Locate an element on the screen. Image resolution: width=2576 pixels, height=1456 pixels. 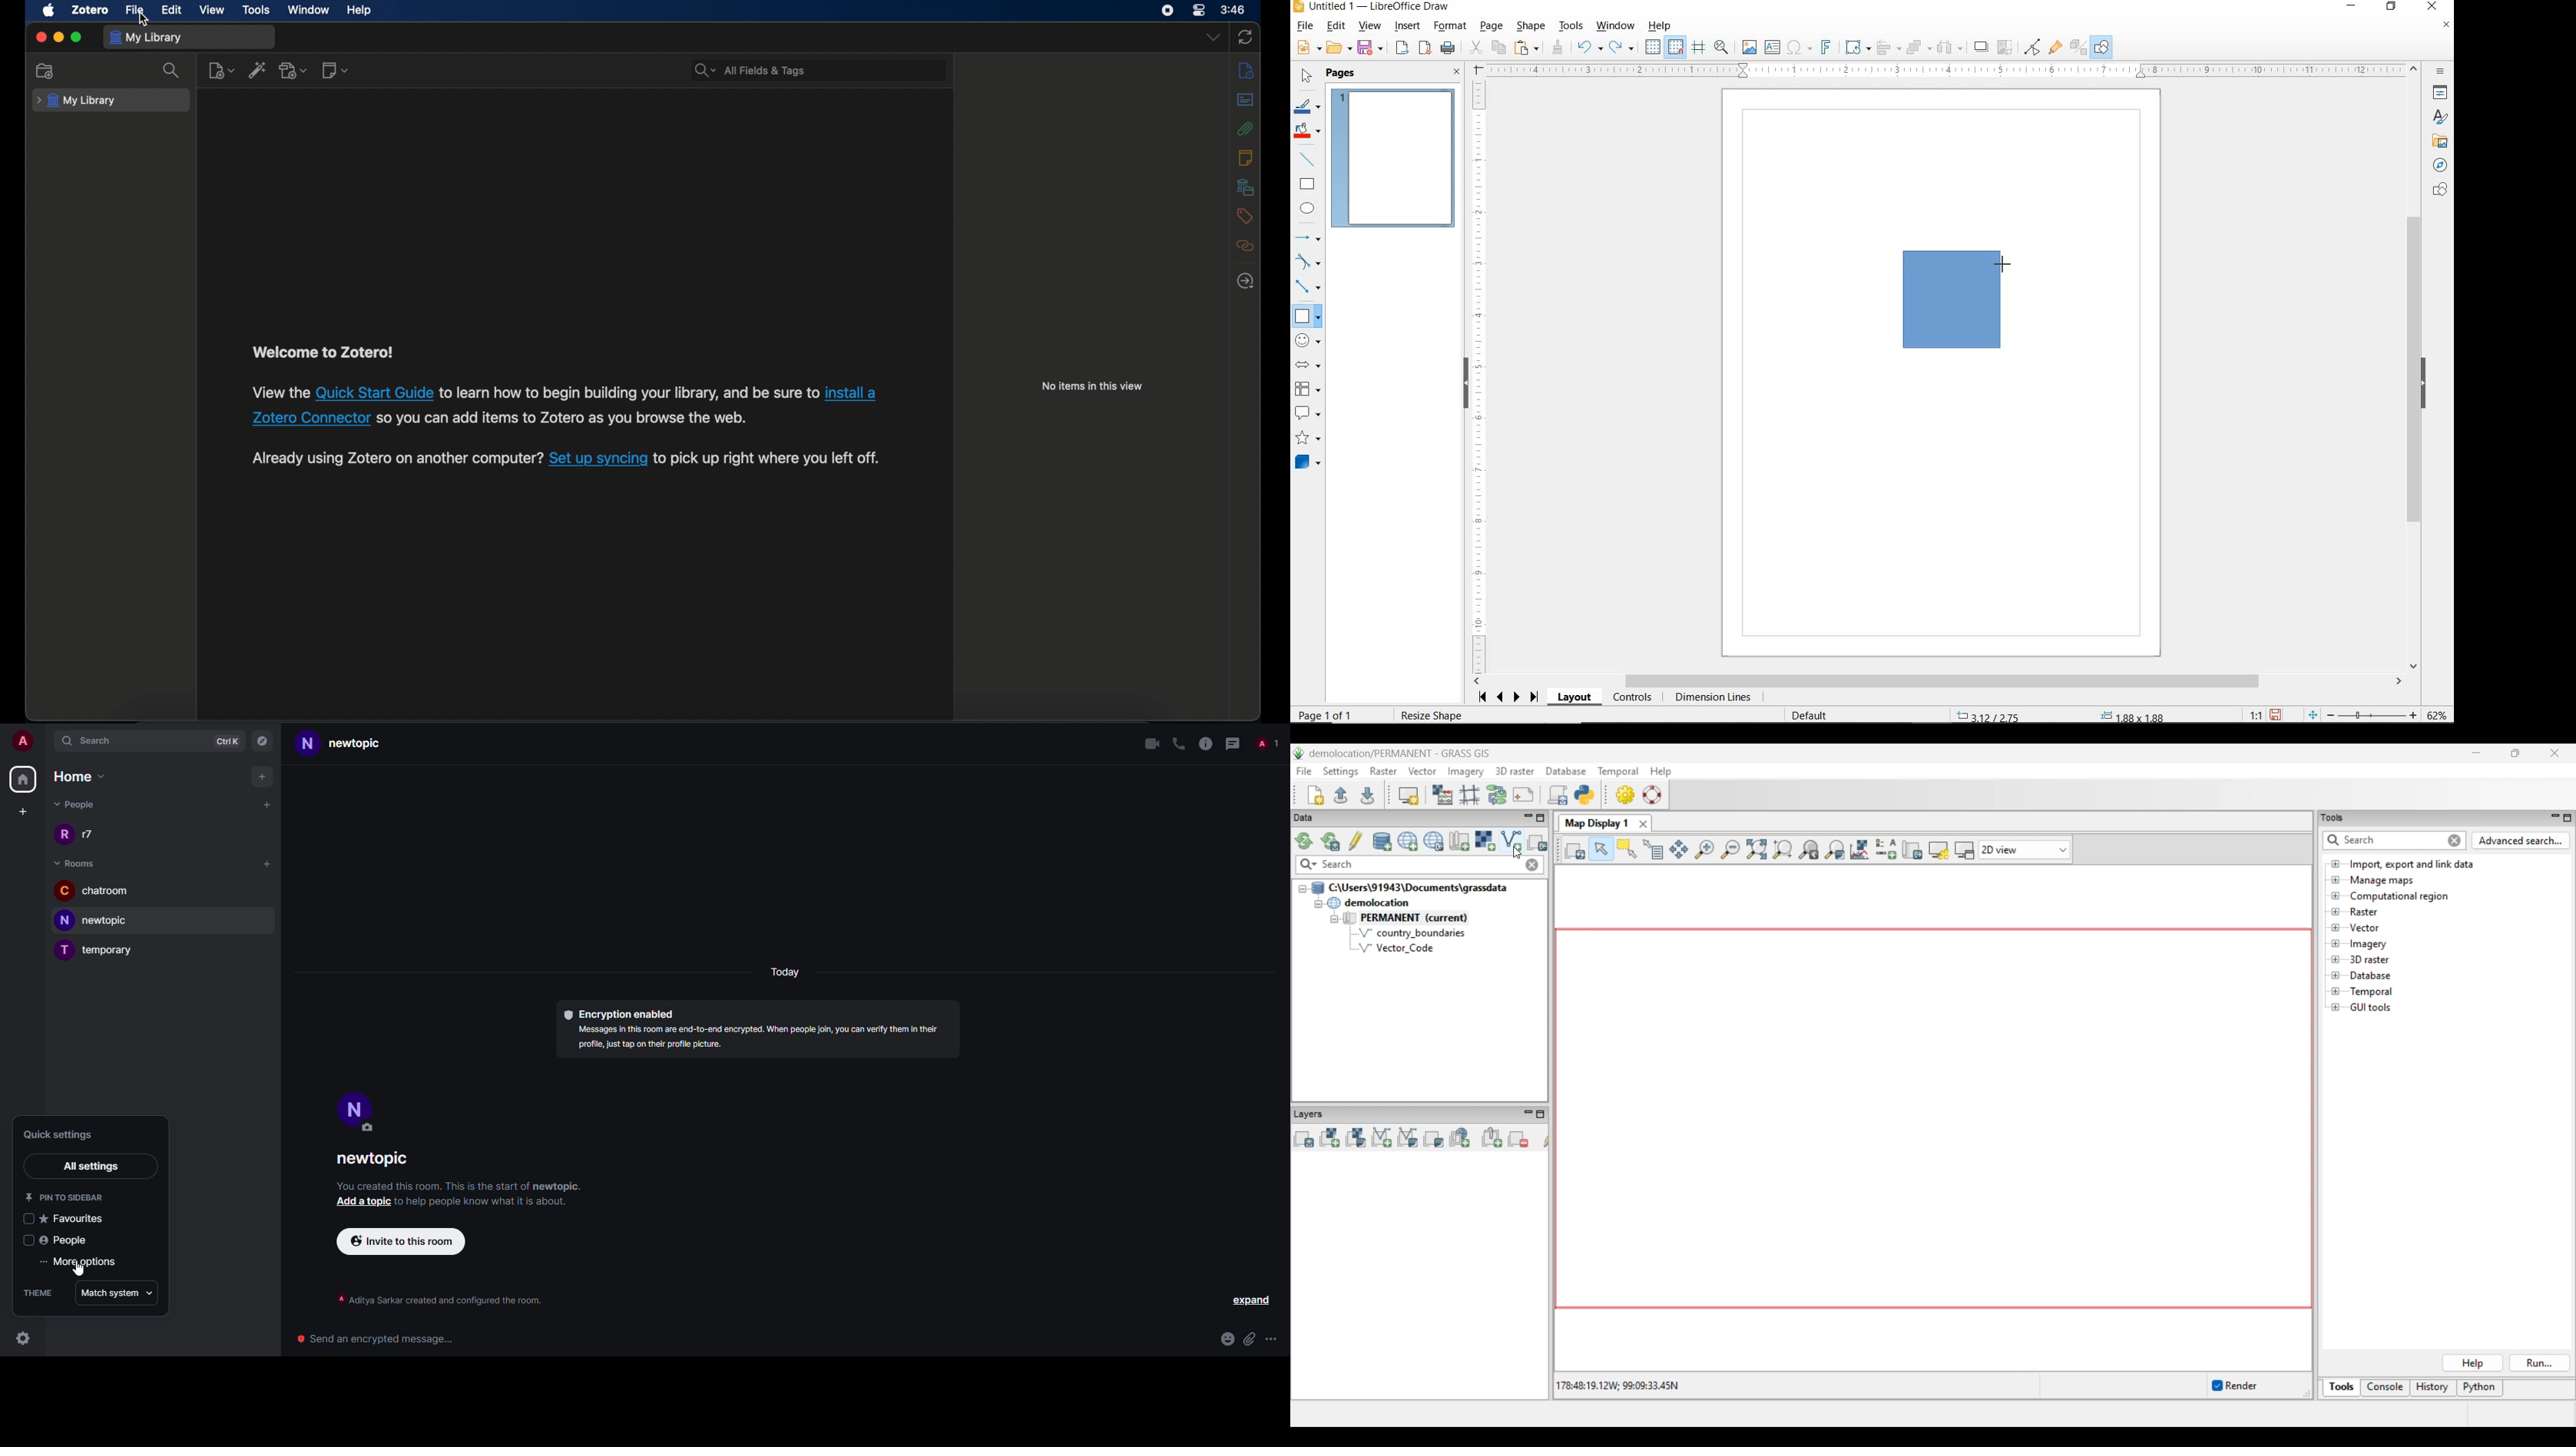
select is located at coordinates (29, 1219).